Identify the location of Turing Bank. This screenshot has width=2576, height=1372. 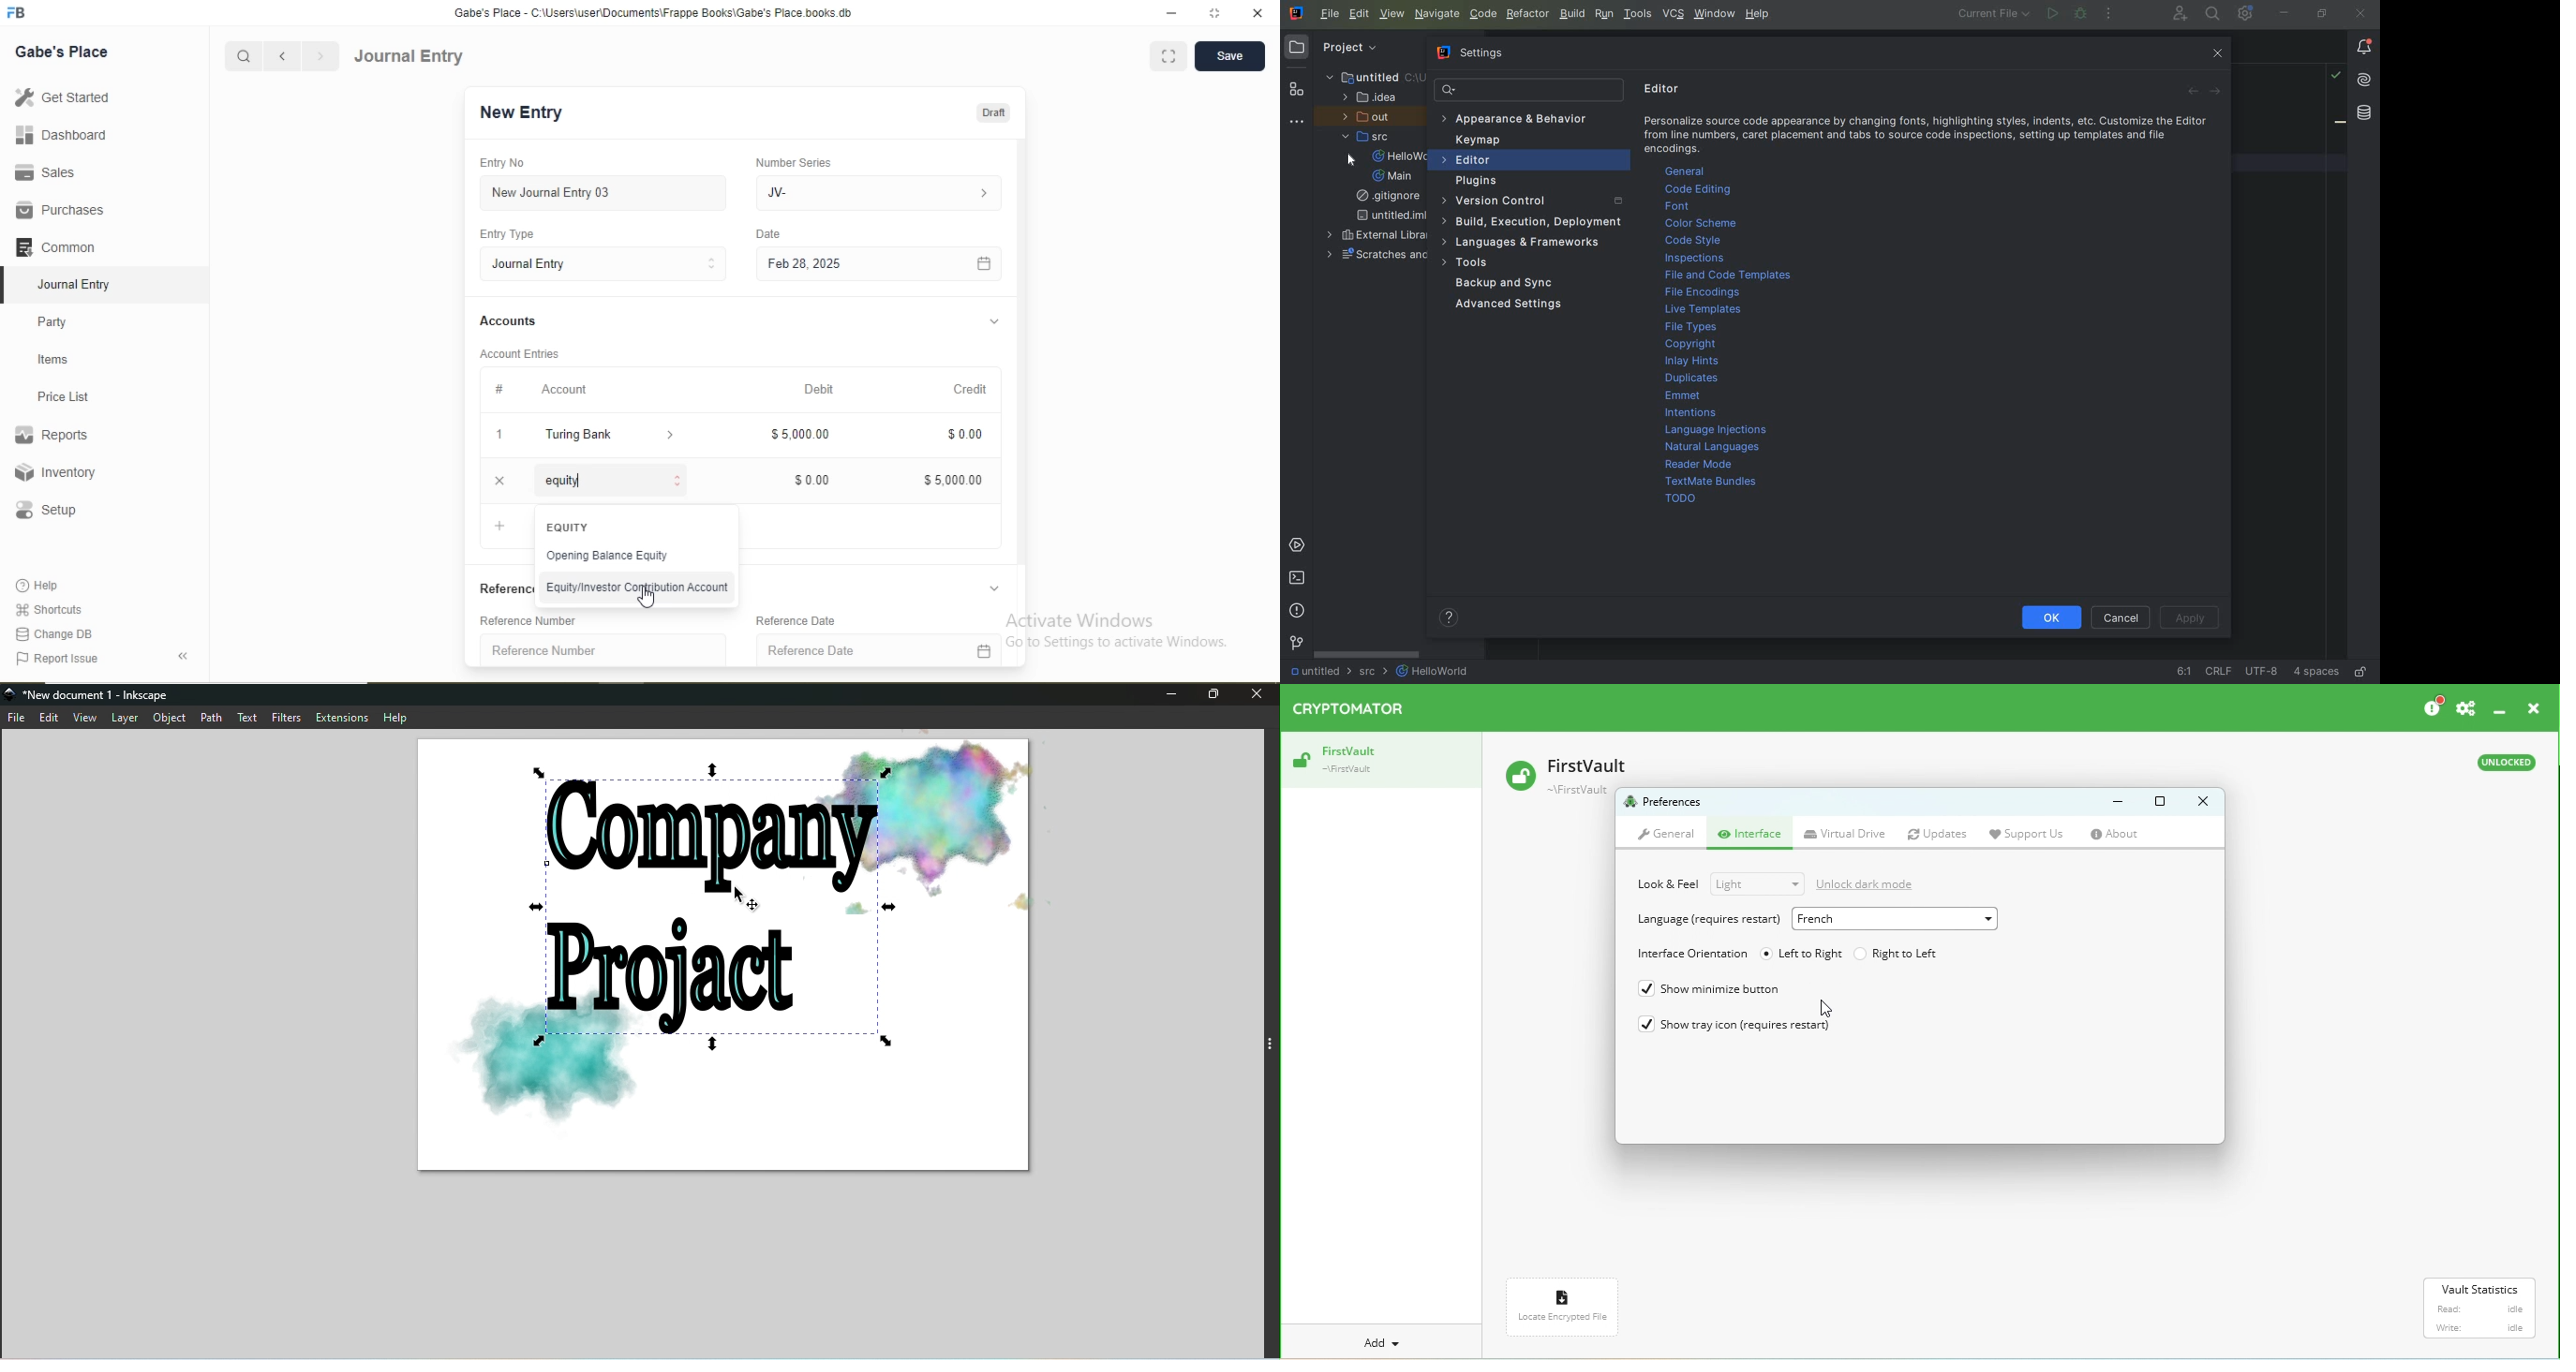
(582, 434).